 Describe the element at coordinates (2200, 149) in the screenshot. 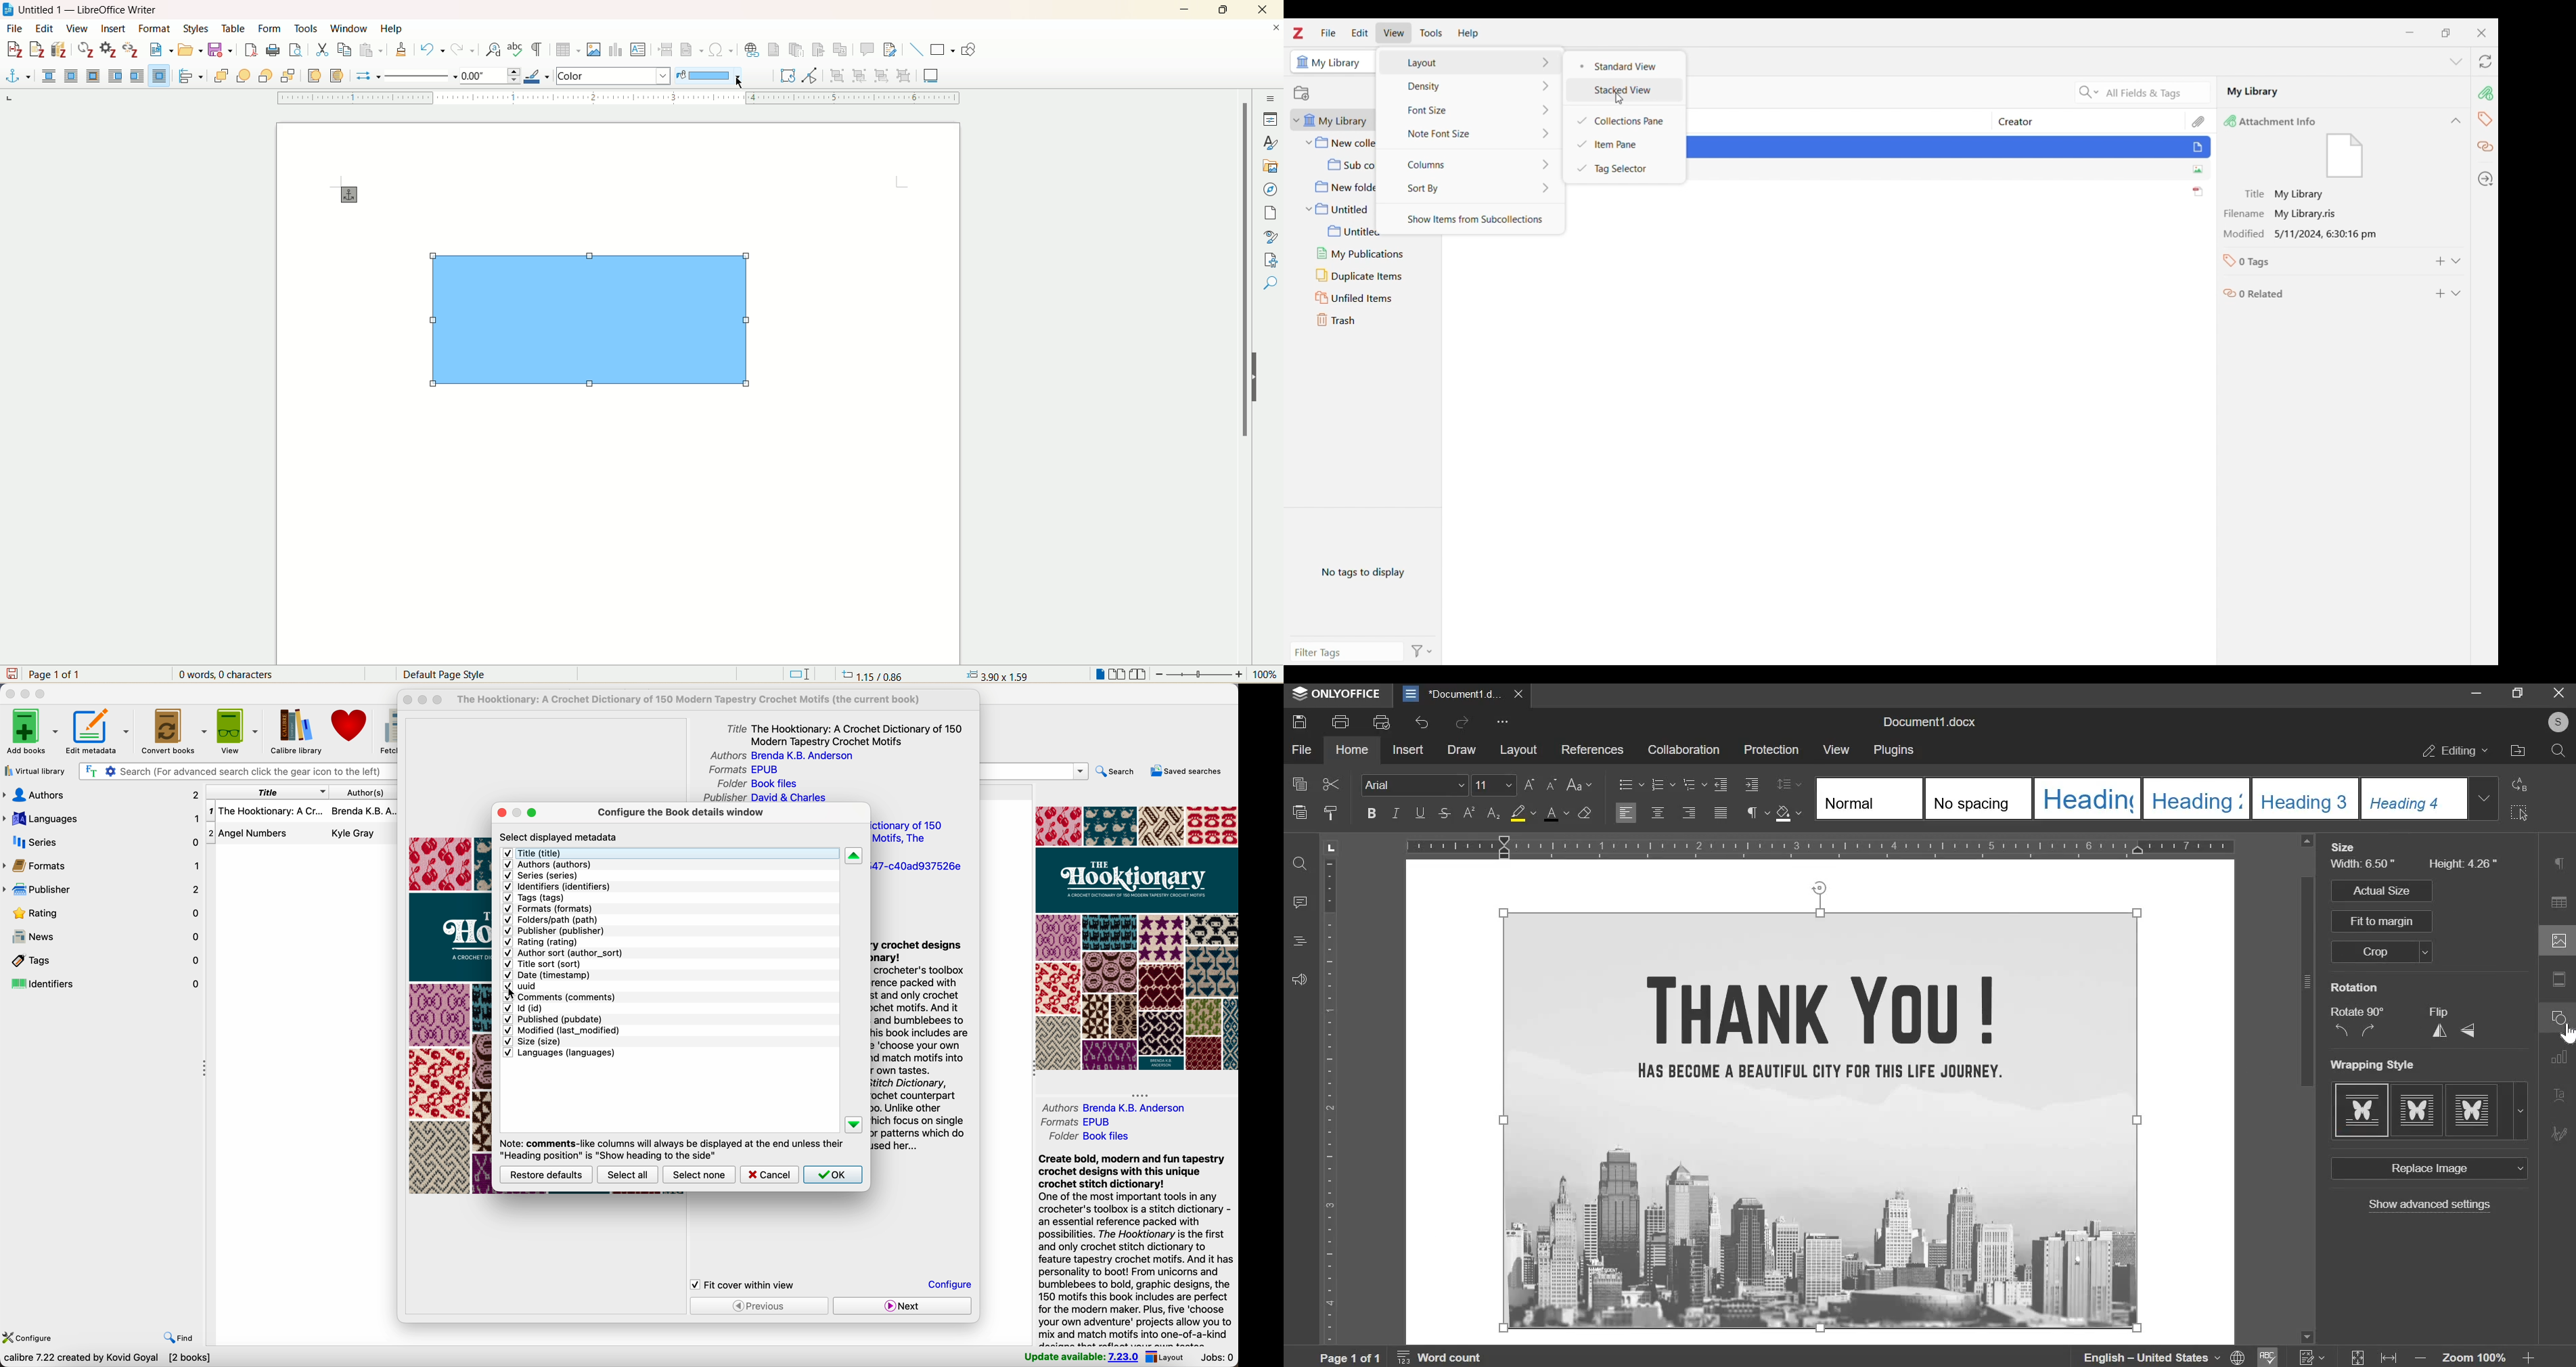

I see `File icon` at that location.